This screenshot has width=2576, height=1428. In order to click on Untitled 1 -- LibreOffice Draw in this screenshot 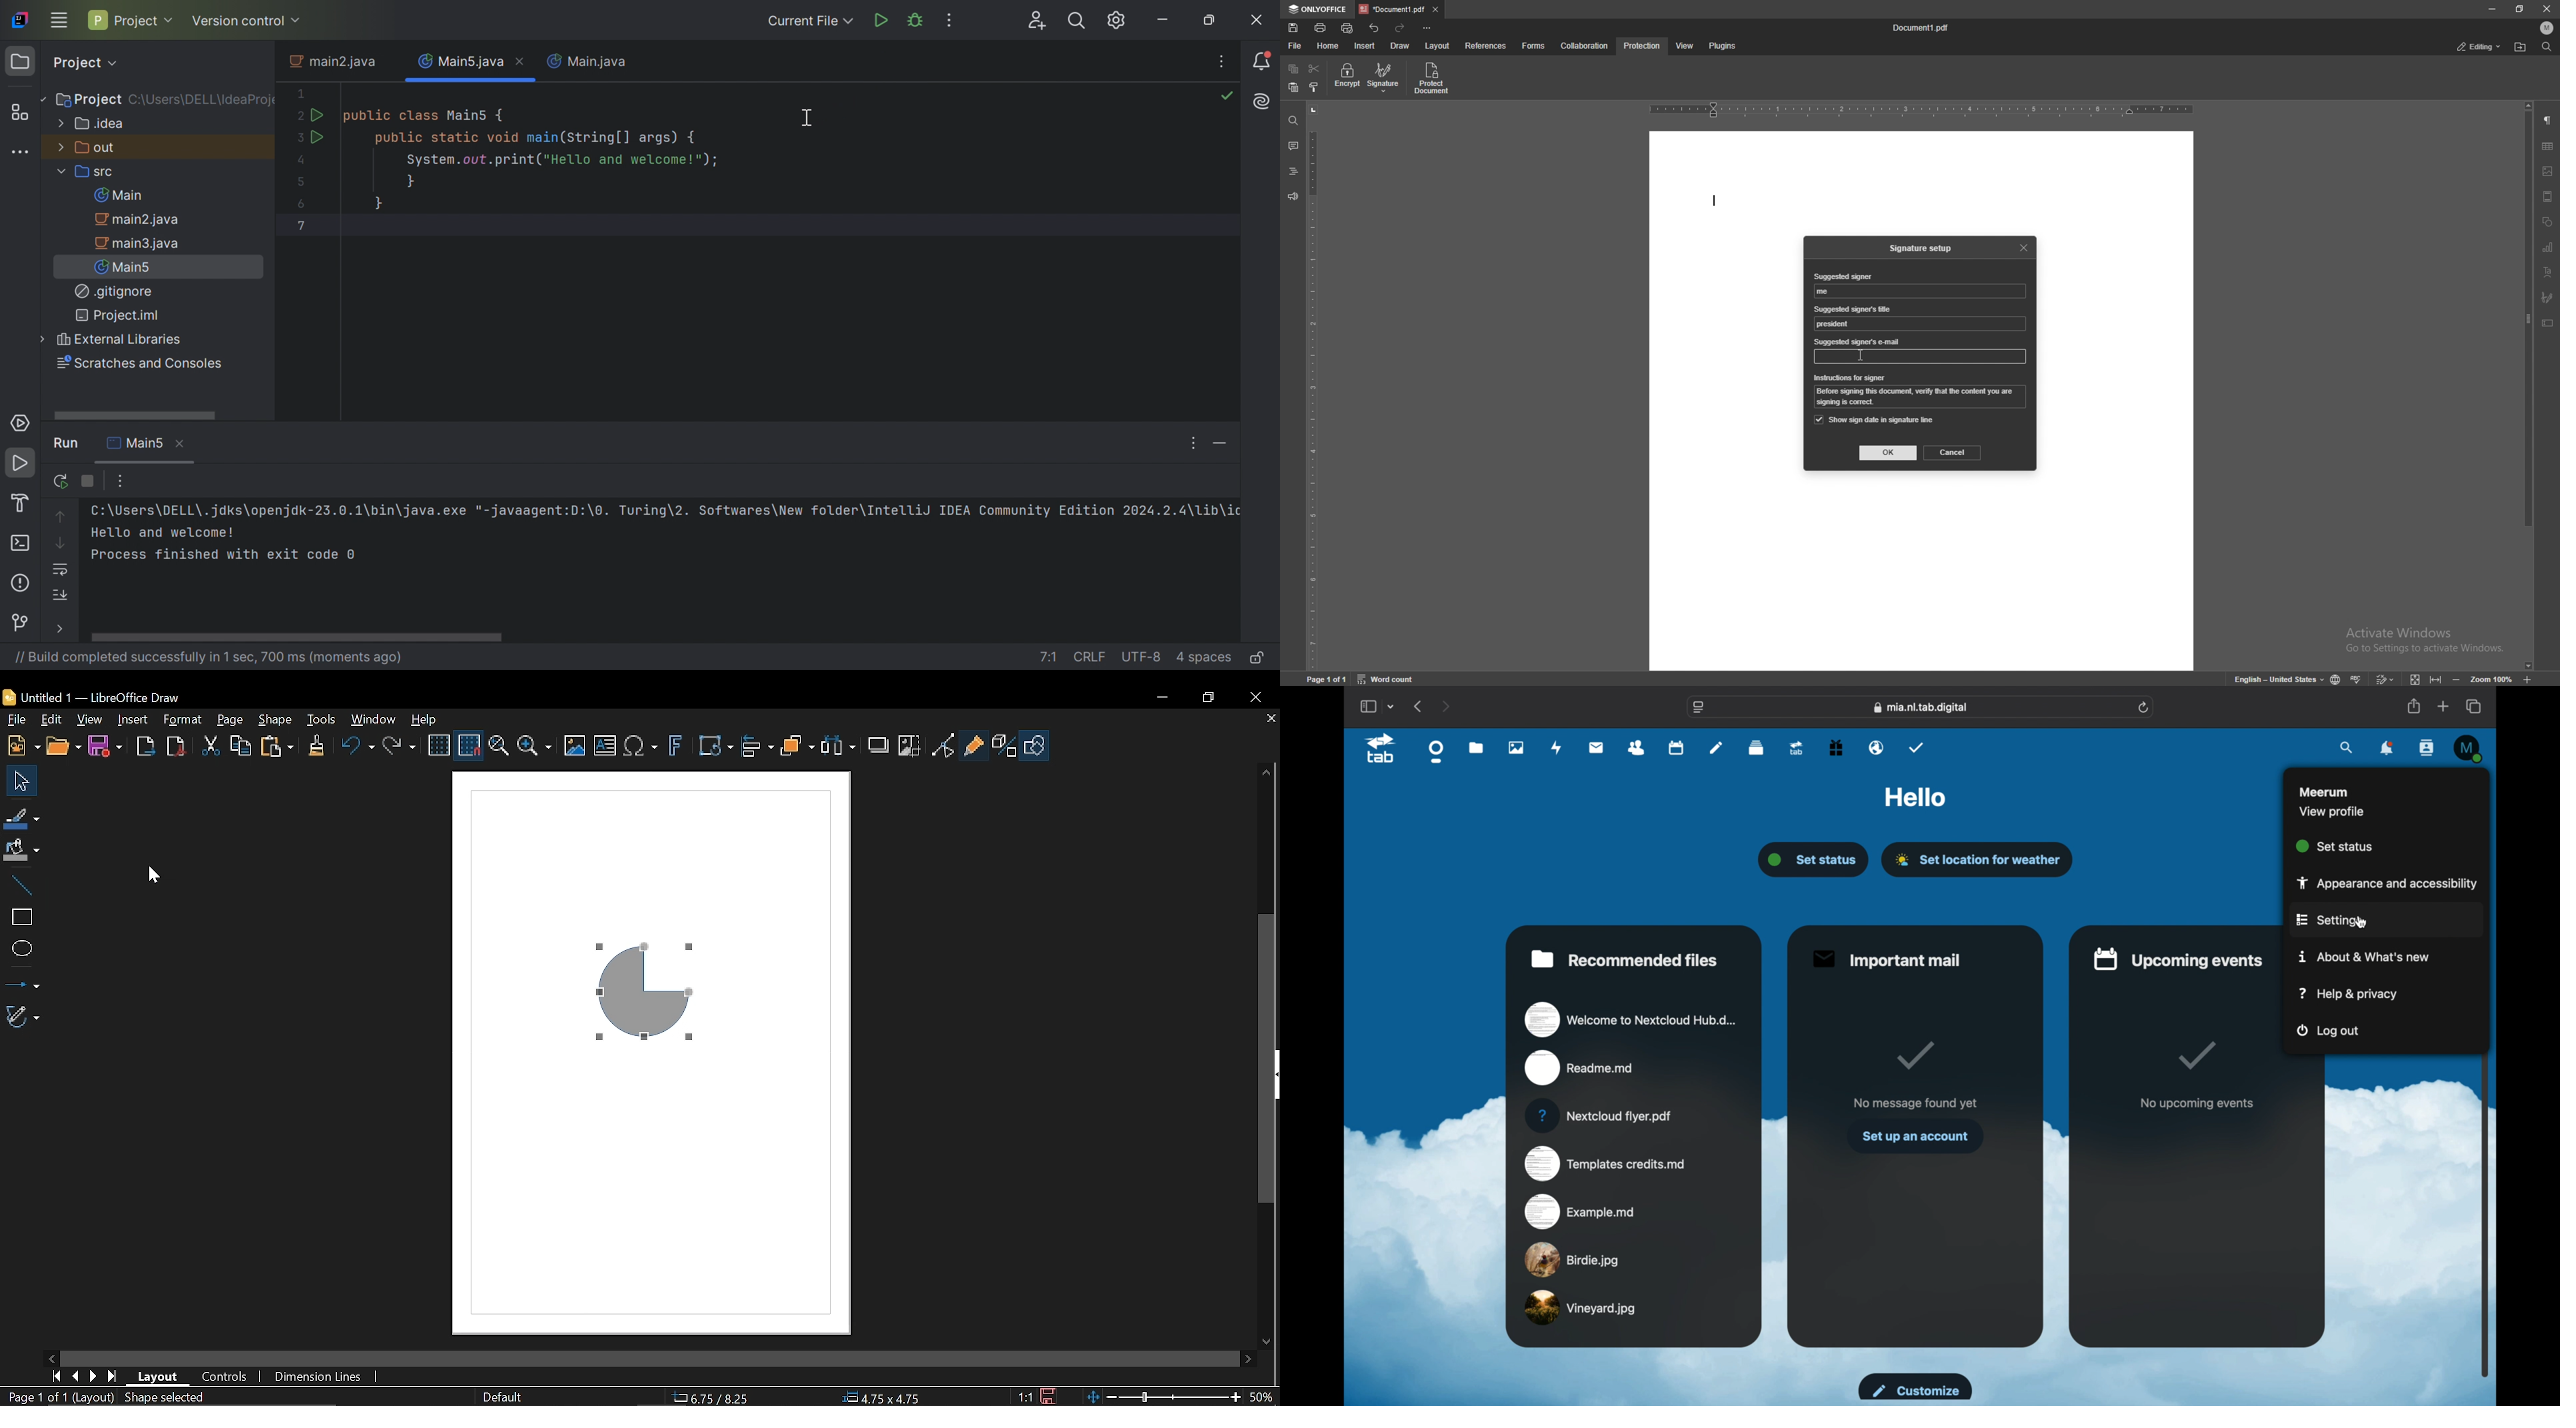, I will do `click(125, 696)`.